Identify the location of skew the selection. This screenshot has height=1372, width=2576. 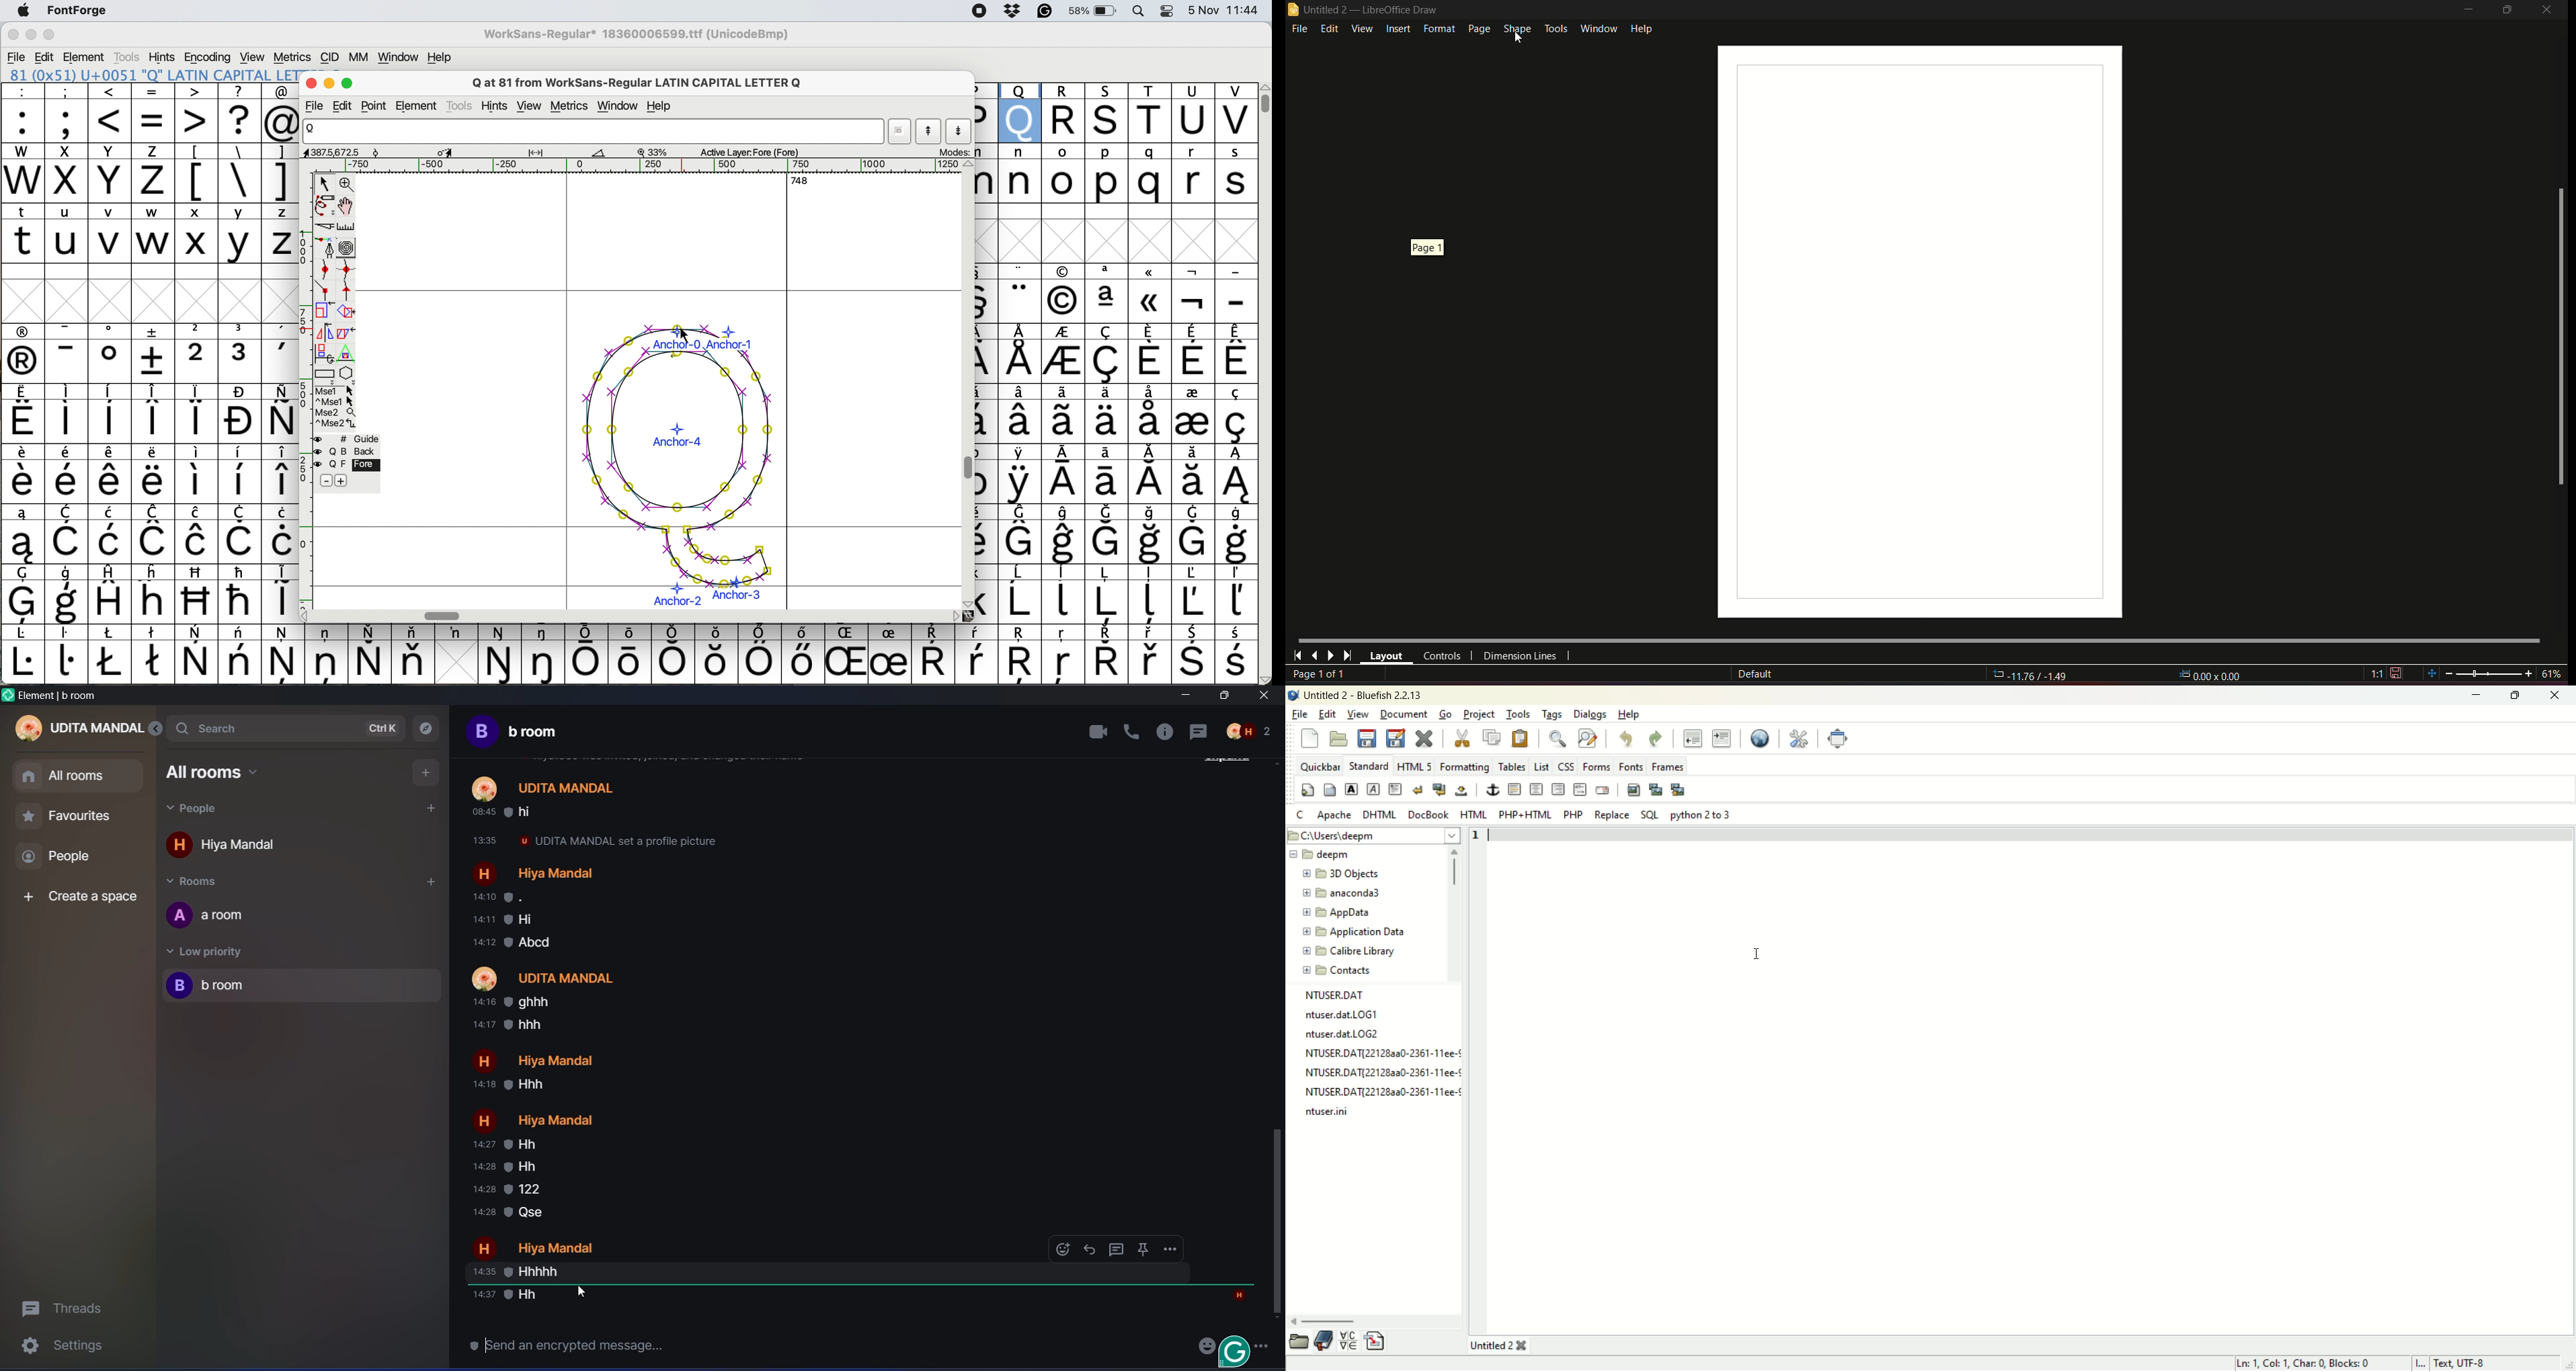
(345, 333).